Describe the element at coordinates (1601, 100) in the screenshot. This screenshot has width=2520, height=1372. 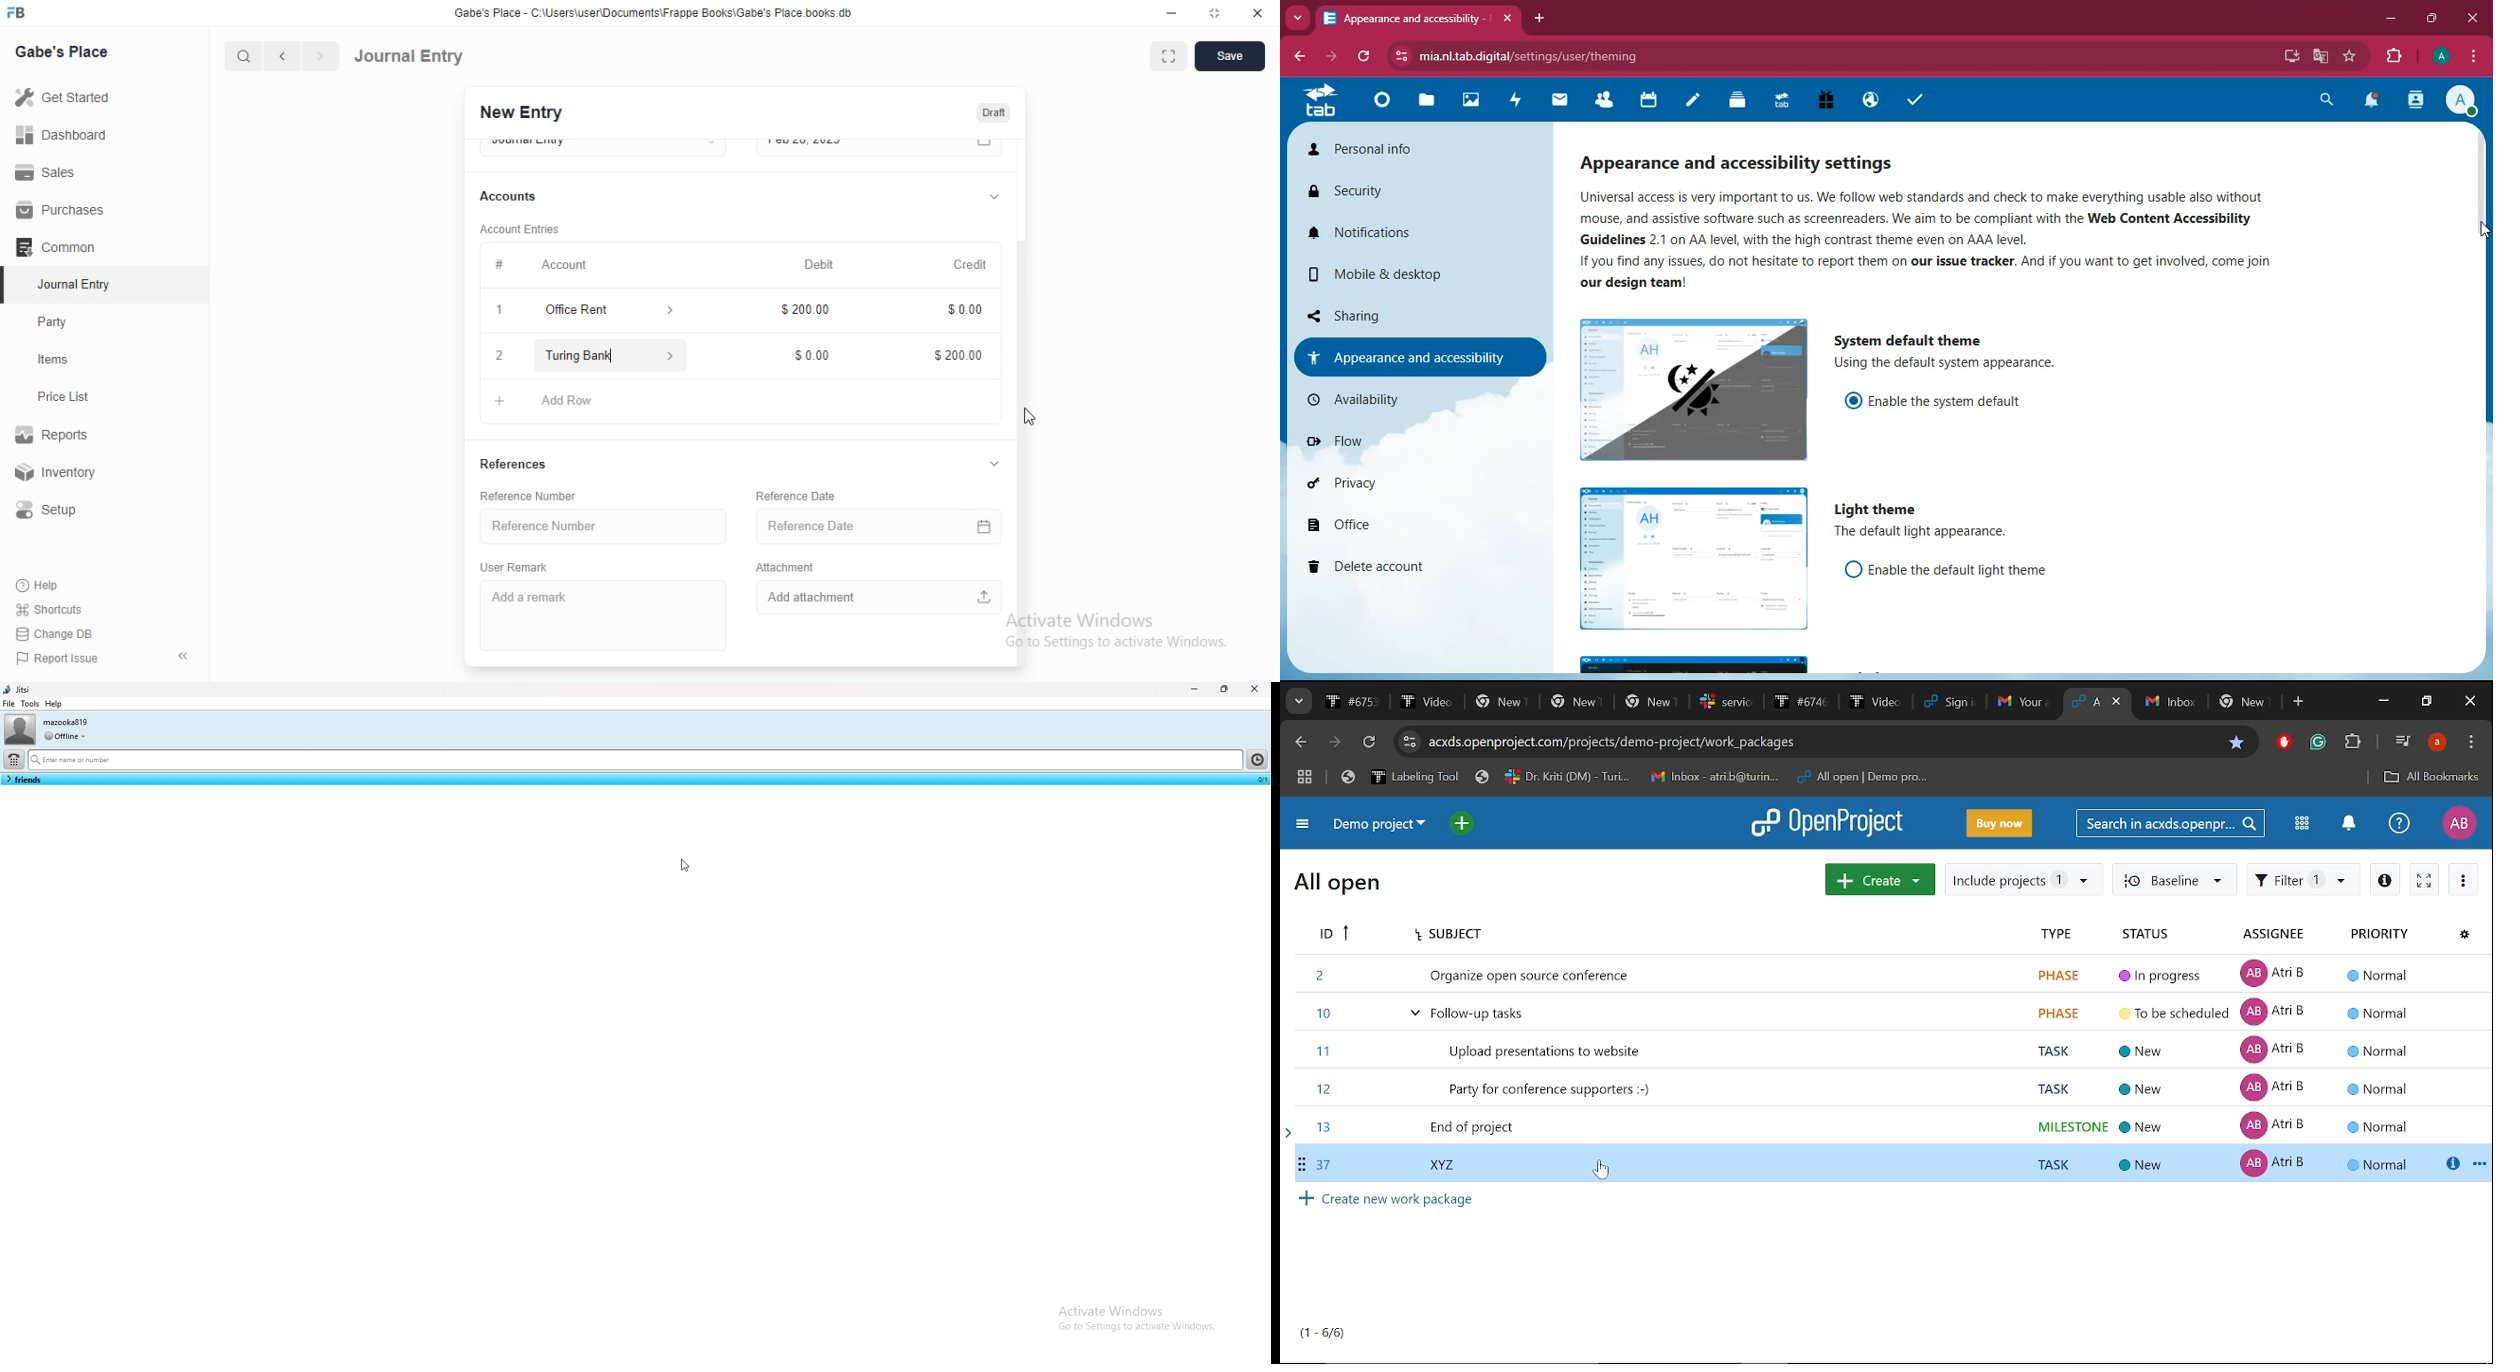
I see `friends` at that location.